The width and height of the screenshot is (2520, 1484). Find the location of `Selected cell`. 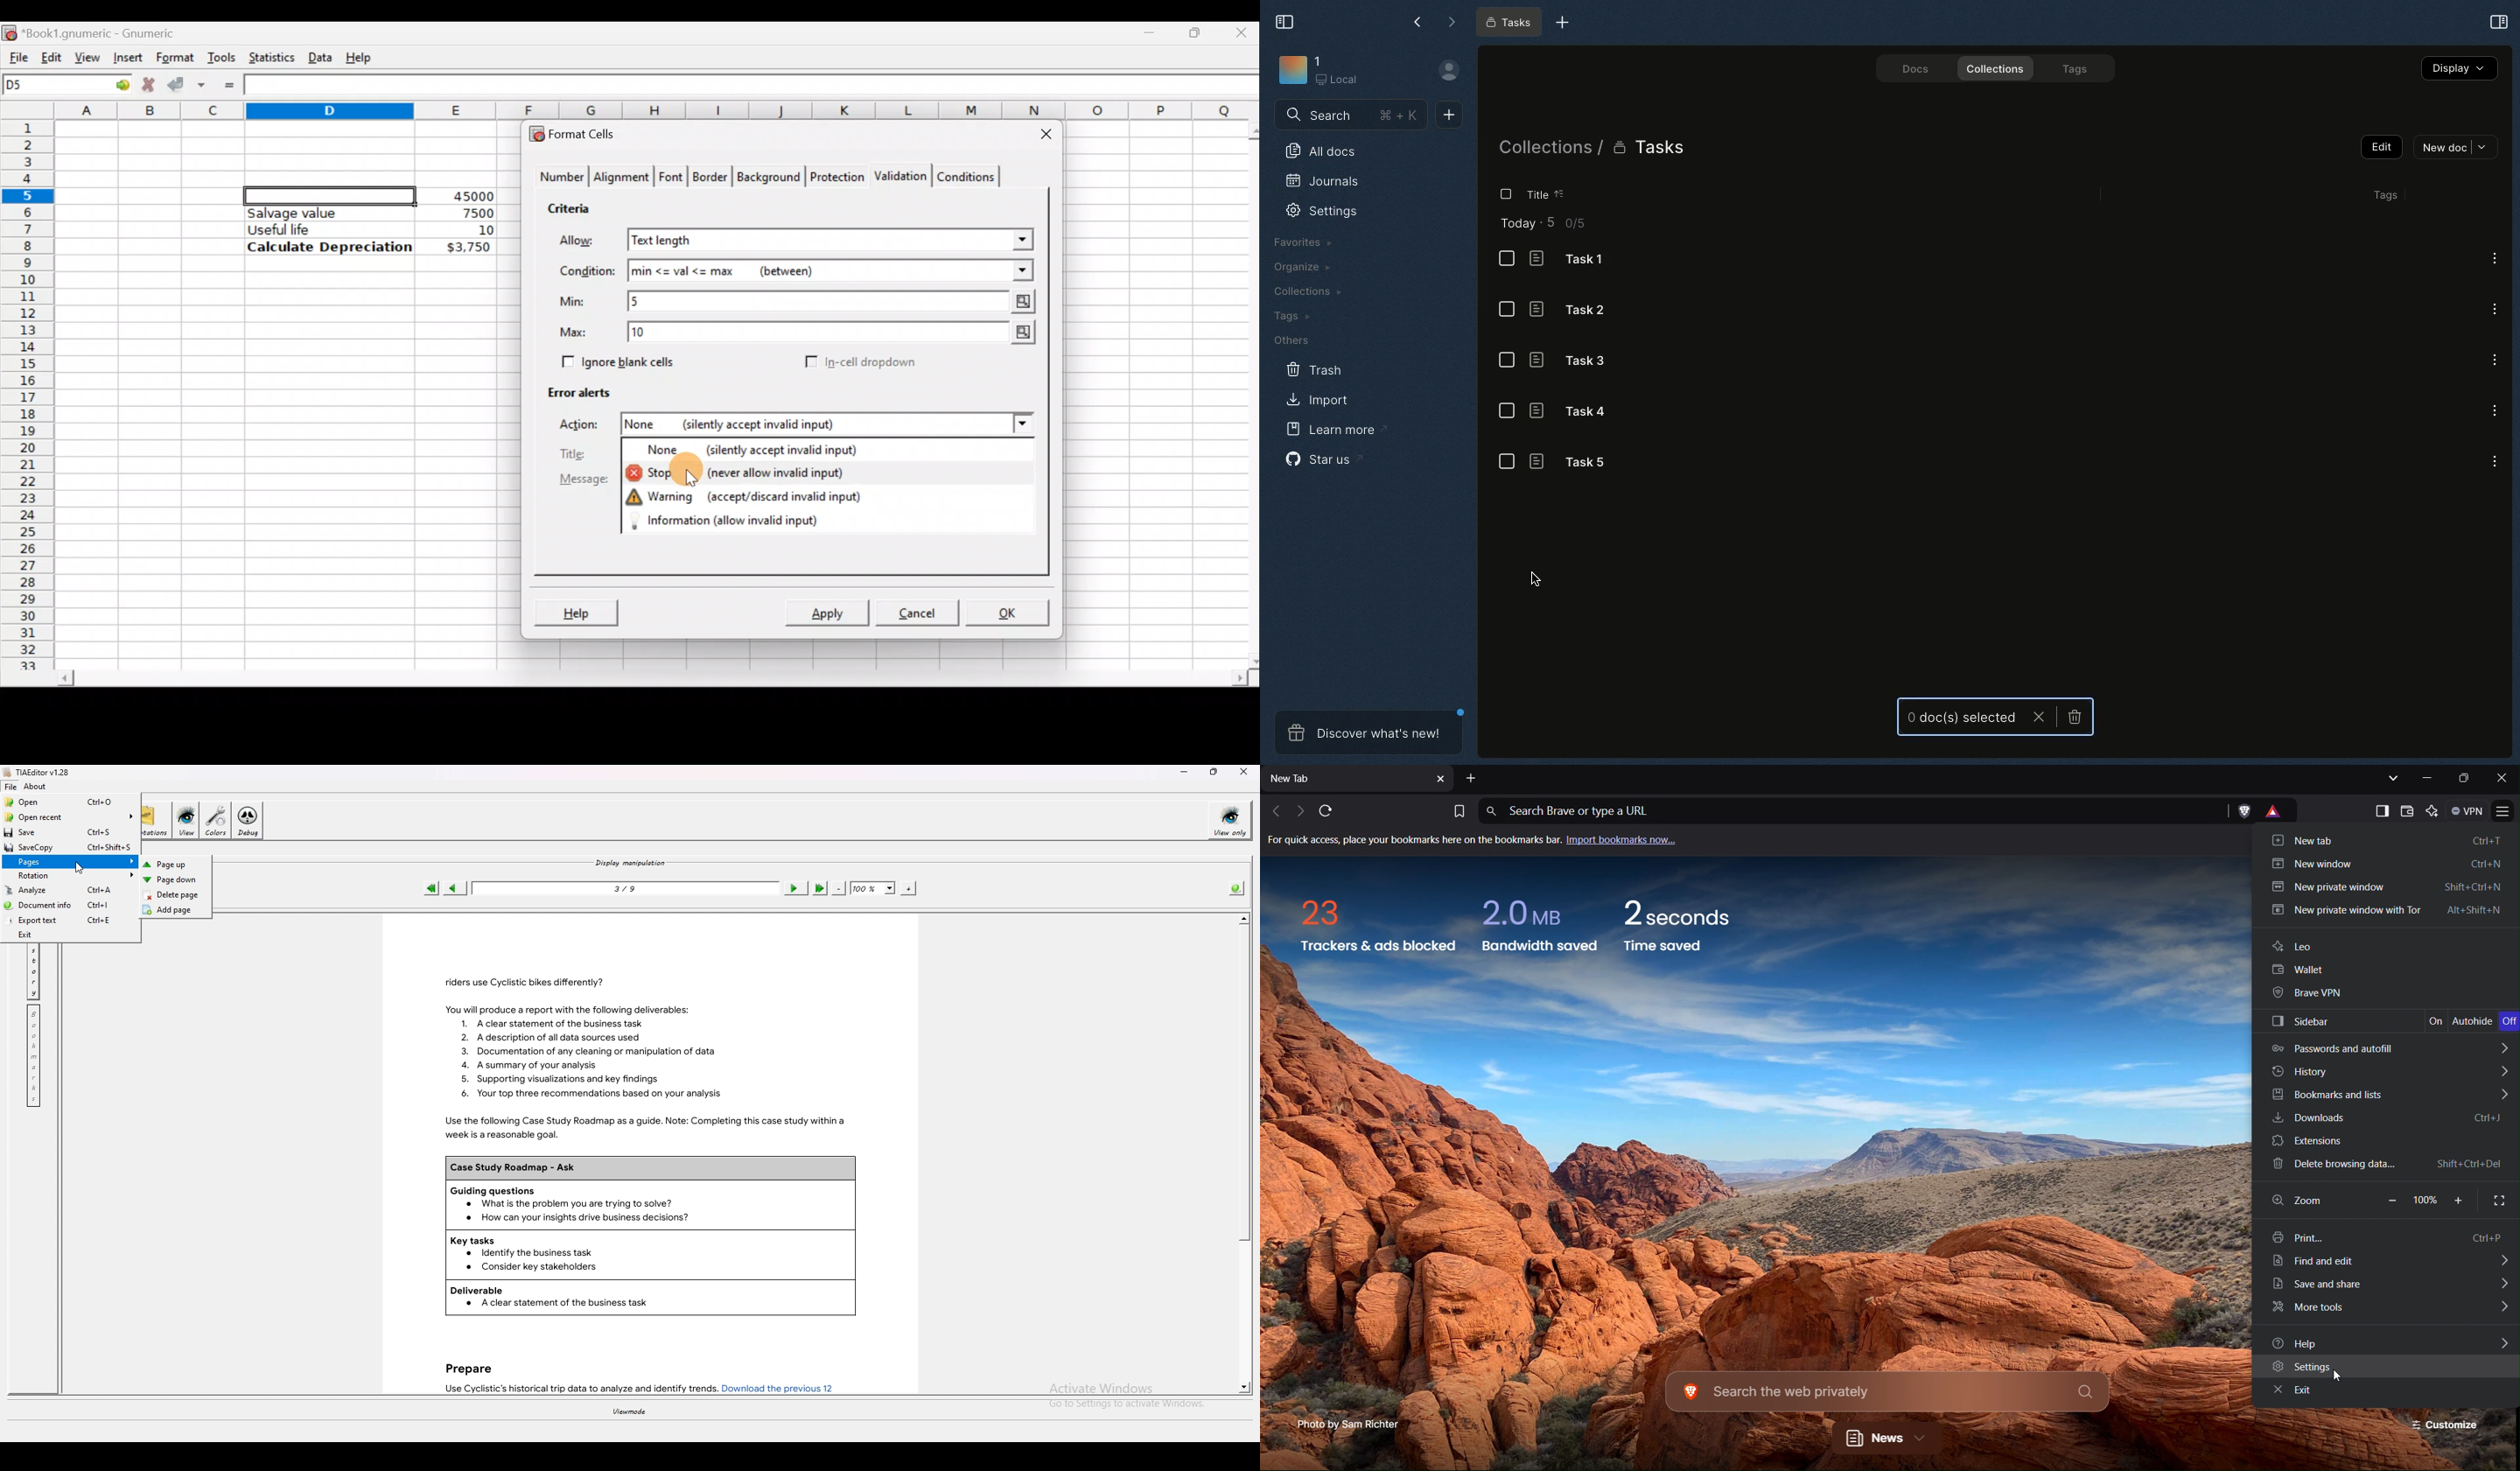

Selected cell is located at coordinates (330, 194).